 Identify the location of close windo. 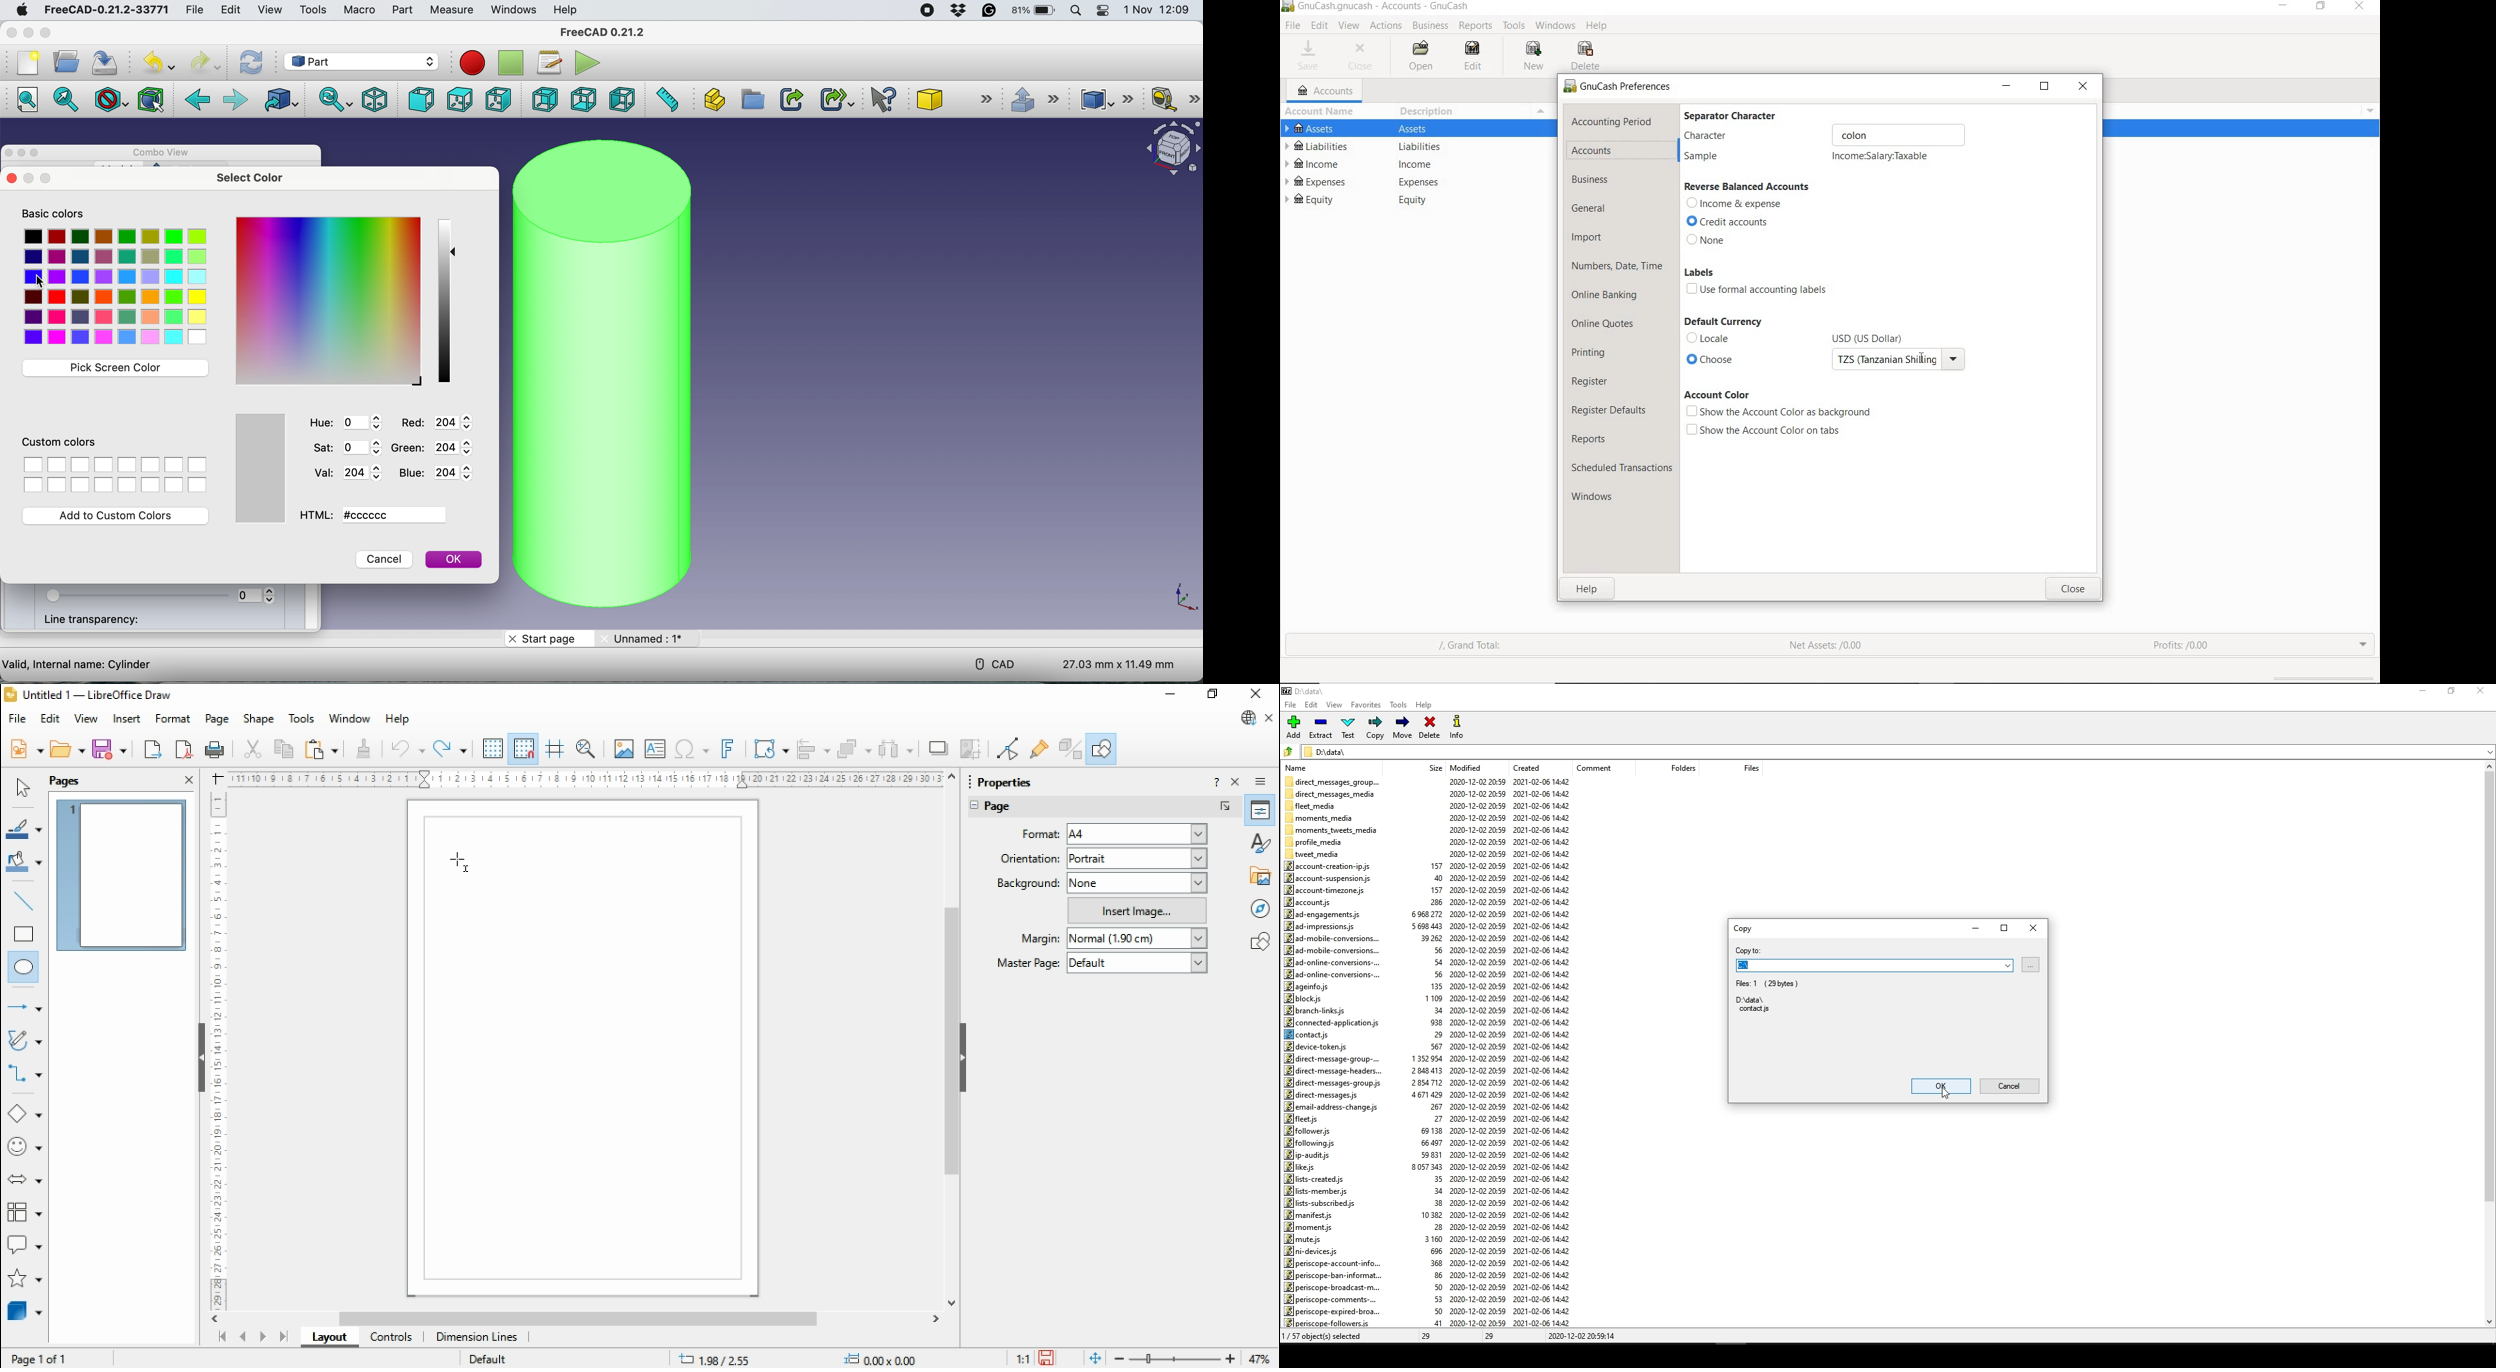
(1259, 695).